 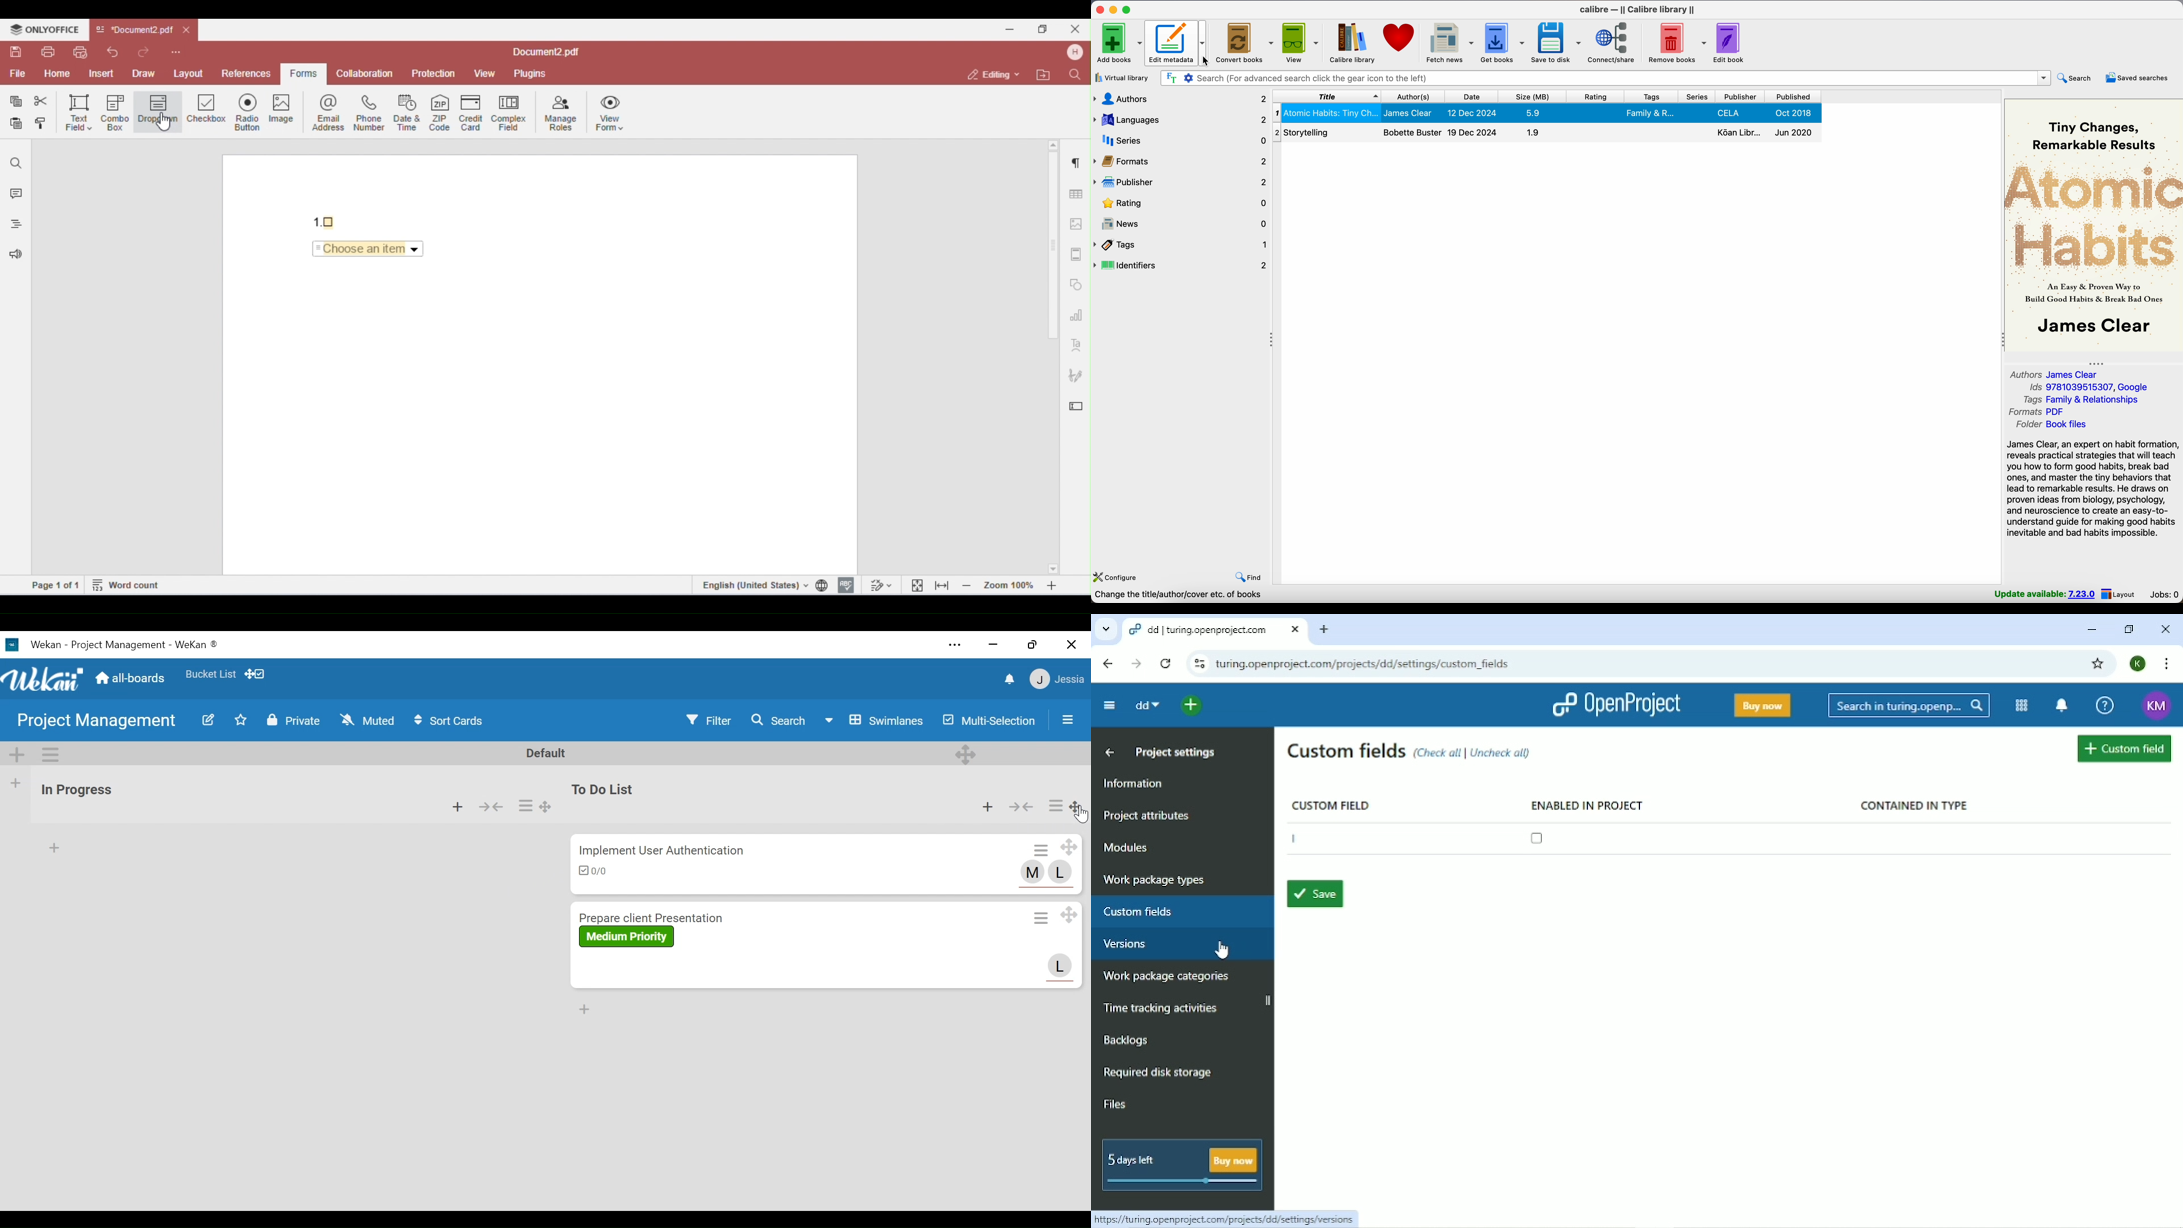 I want to click on Up, so click(x=1111, y=753).